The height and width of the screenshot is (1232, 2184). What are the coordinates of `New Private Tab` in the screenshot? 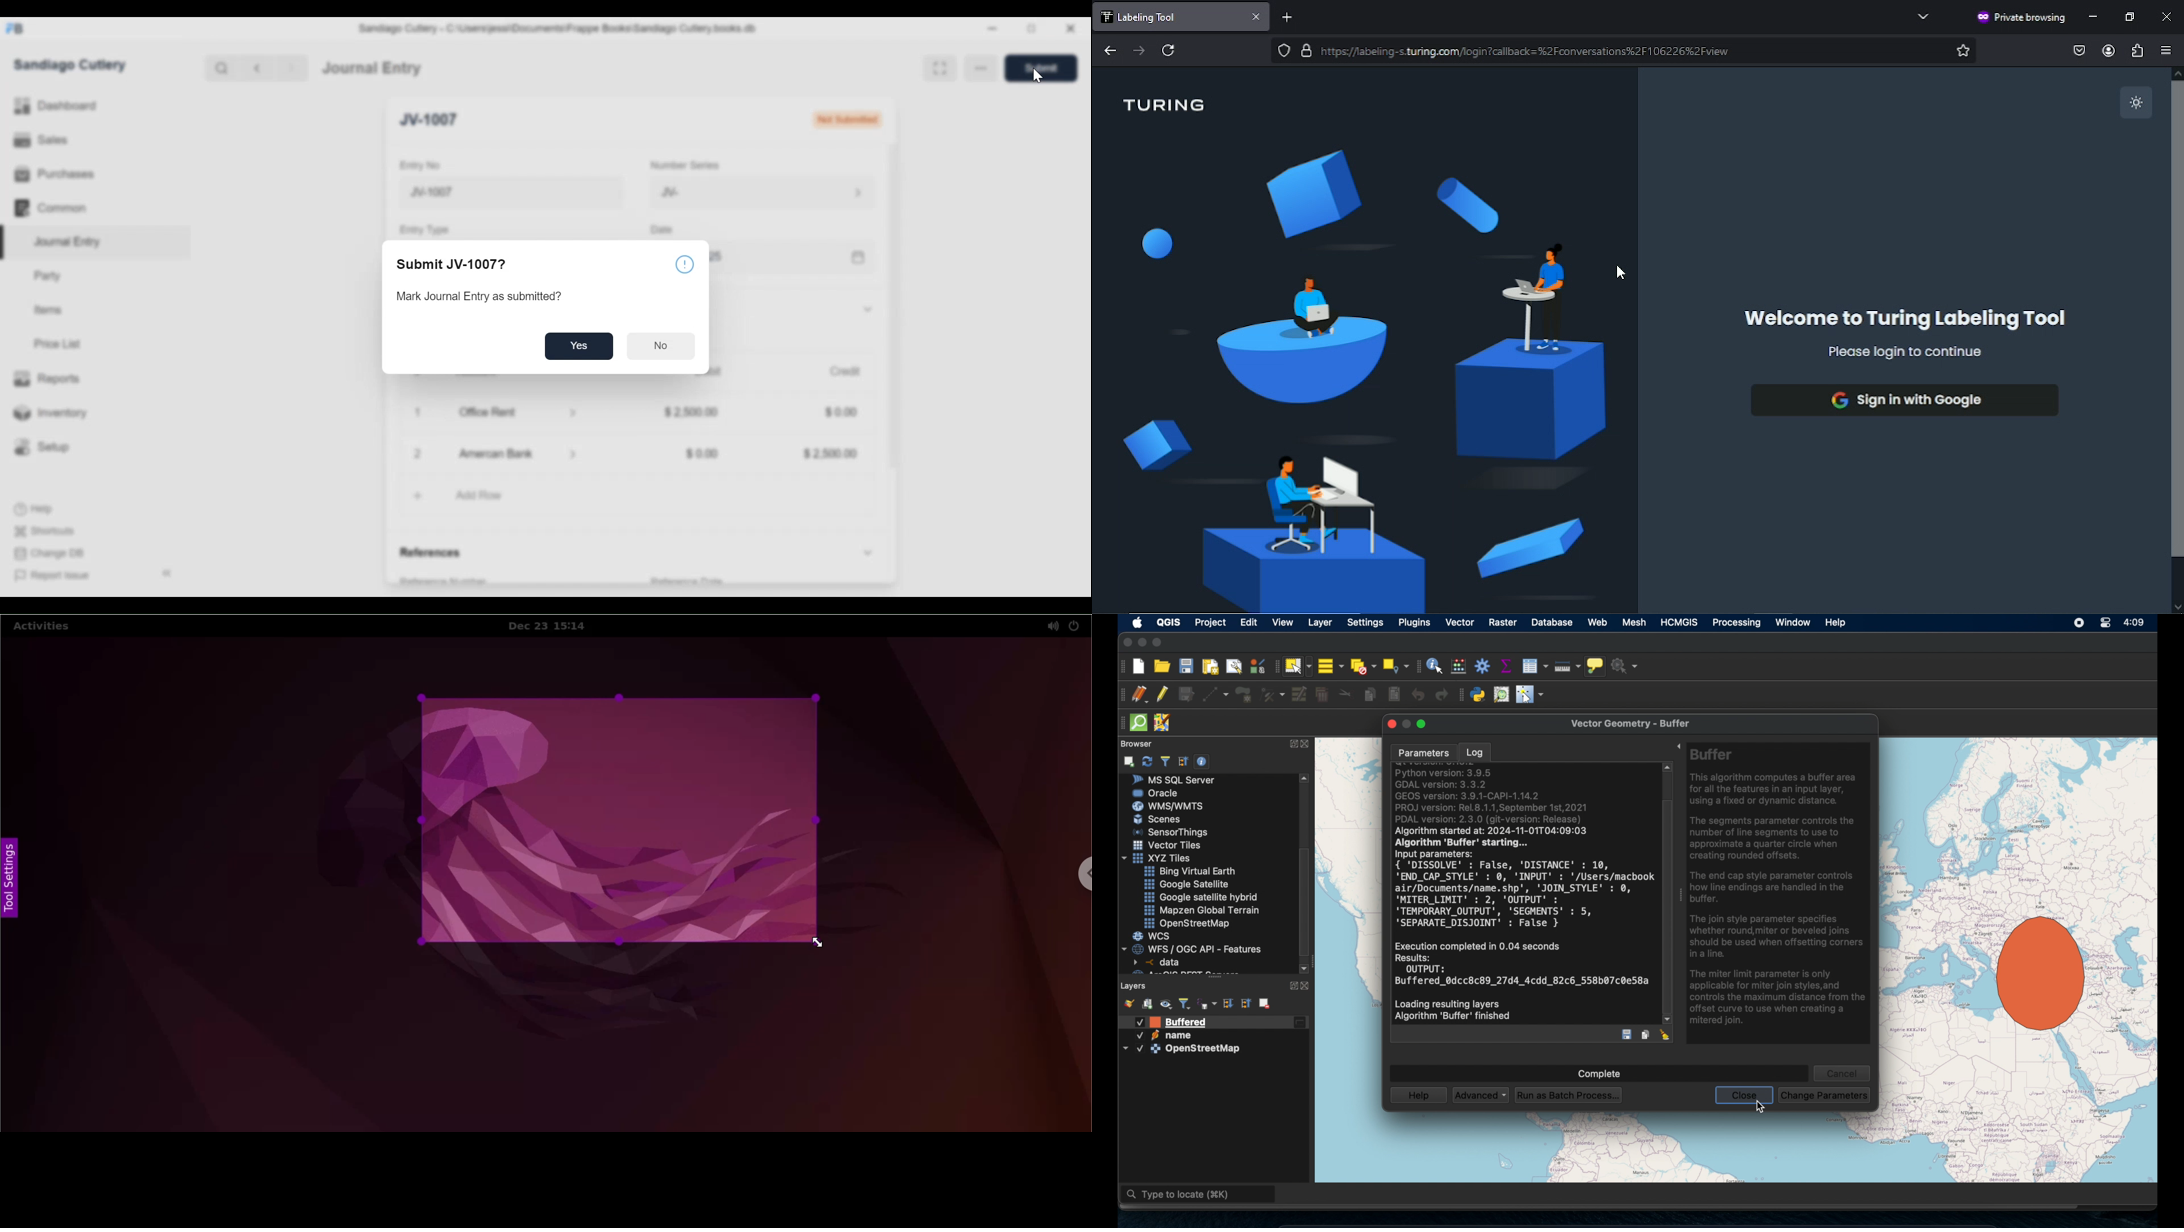 It's located at (1167, 16).